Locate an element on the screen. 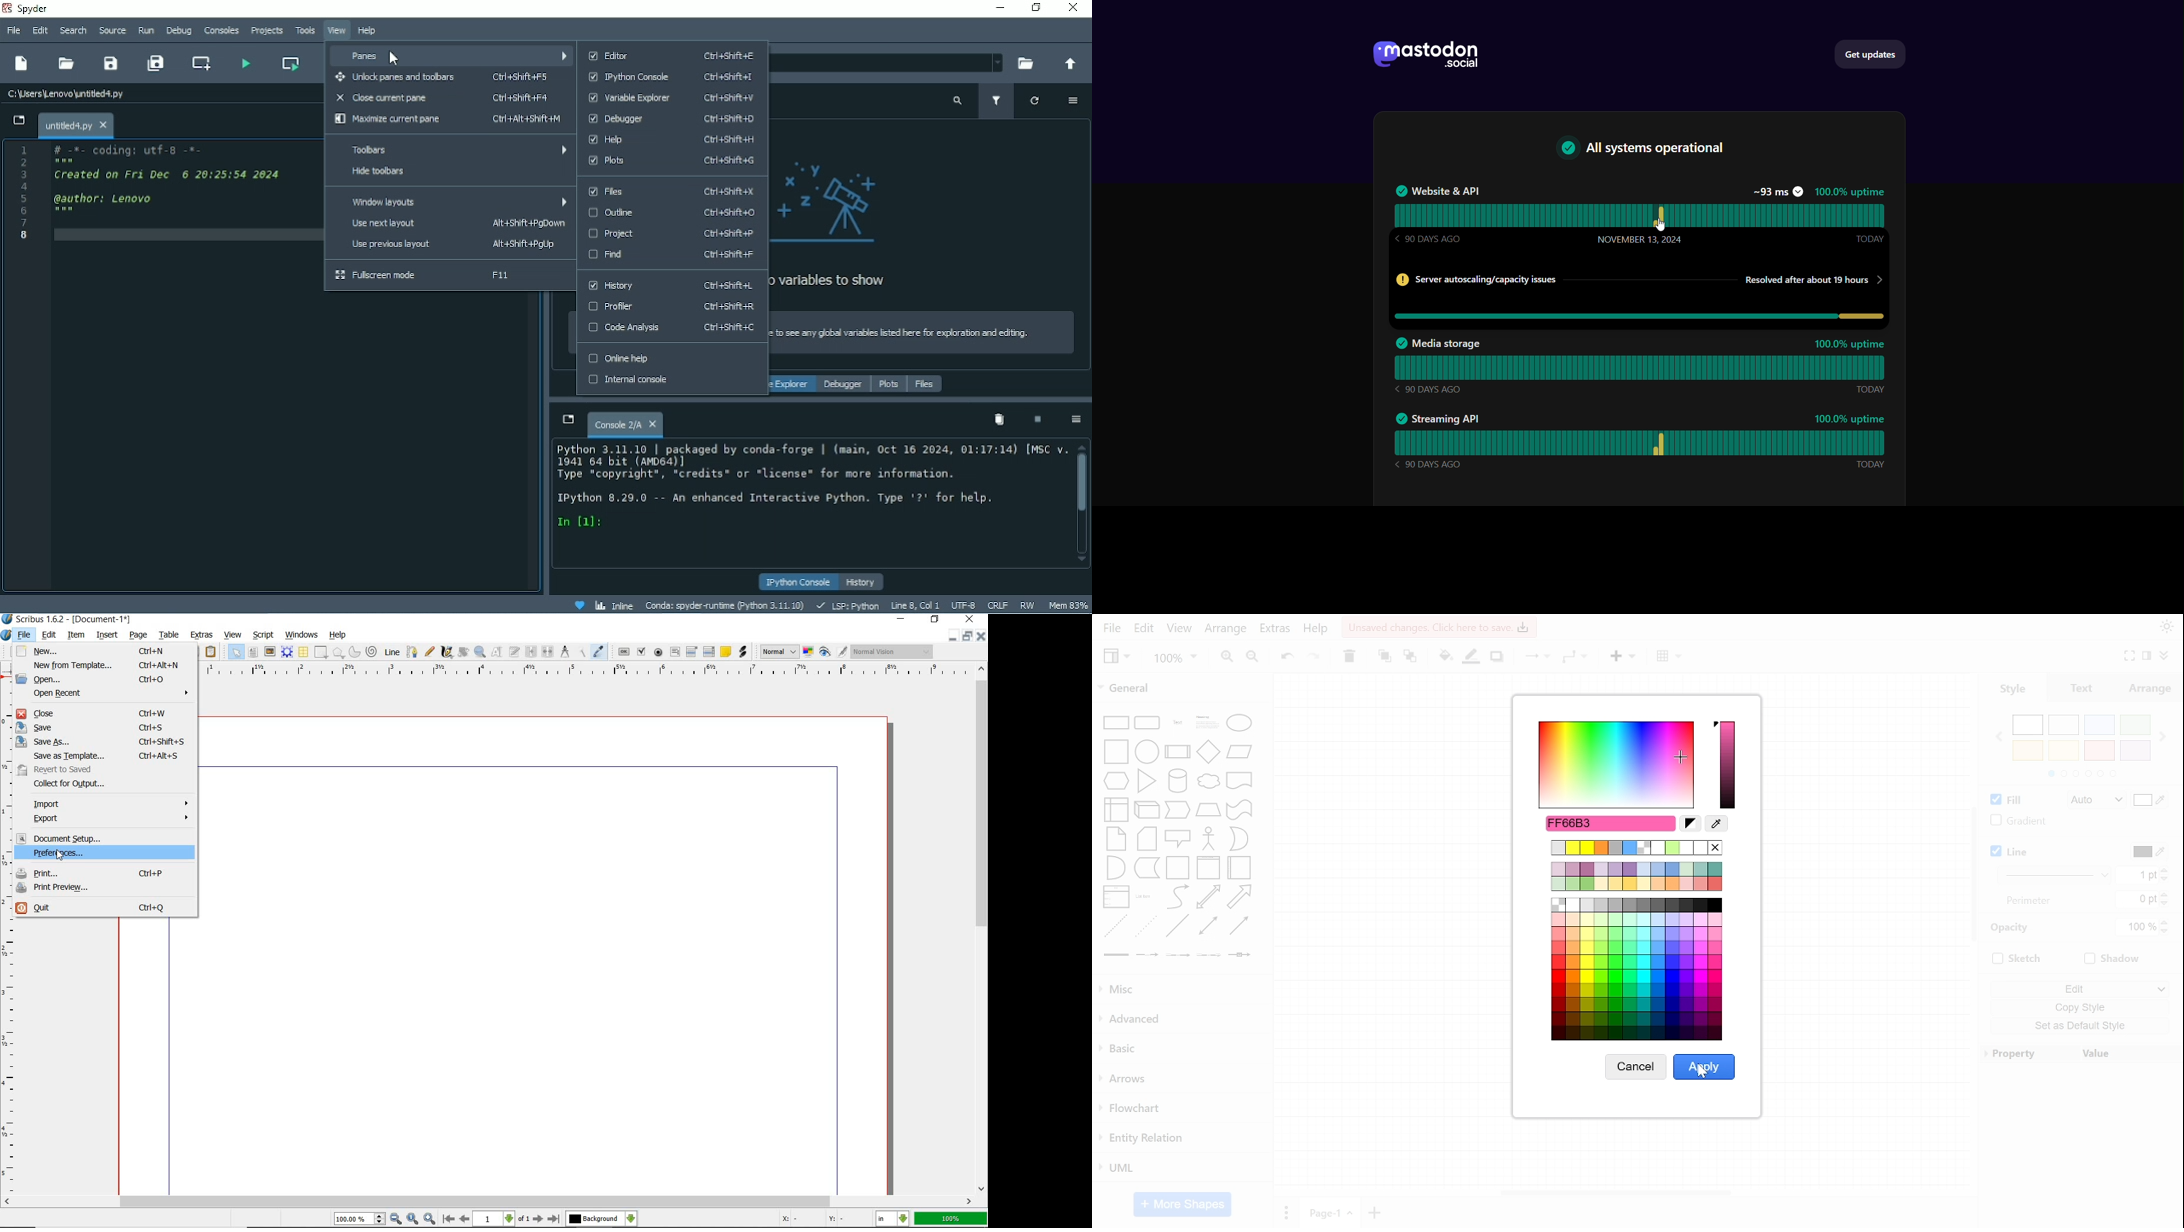 This screenshot has height=1232, width=2184. Run file is located at coordinates (246, 62).